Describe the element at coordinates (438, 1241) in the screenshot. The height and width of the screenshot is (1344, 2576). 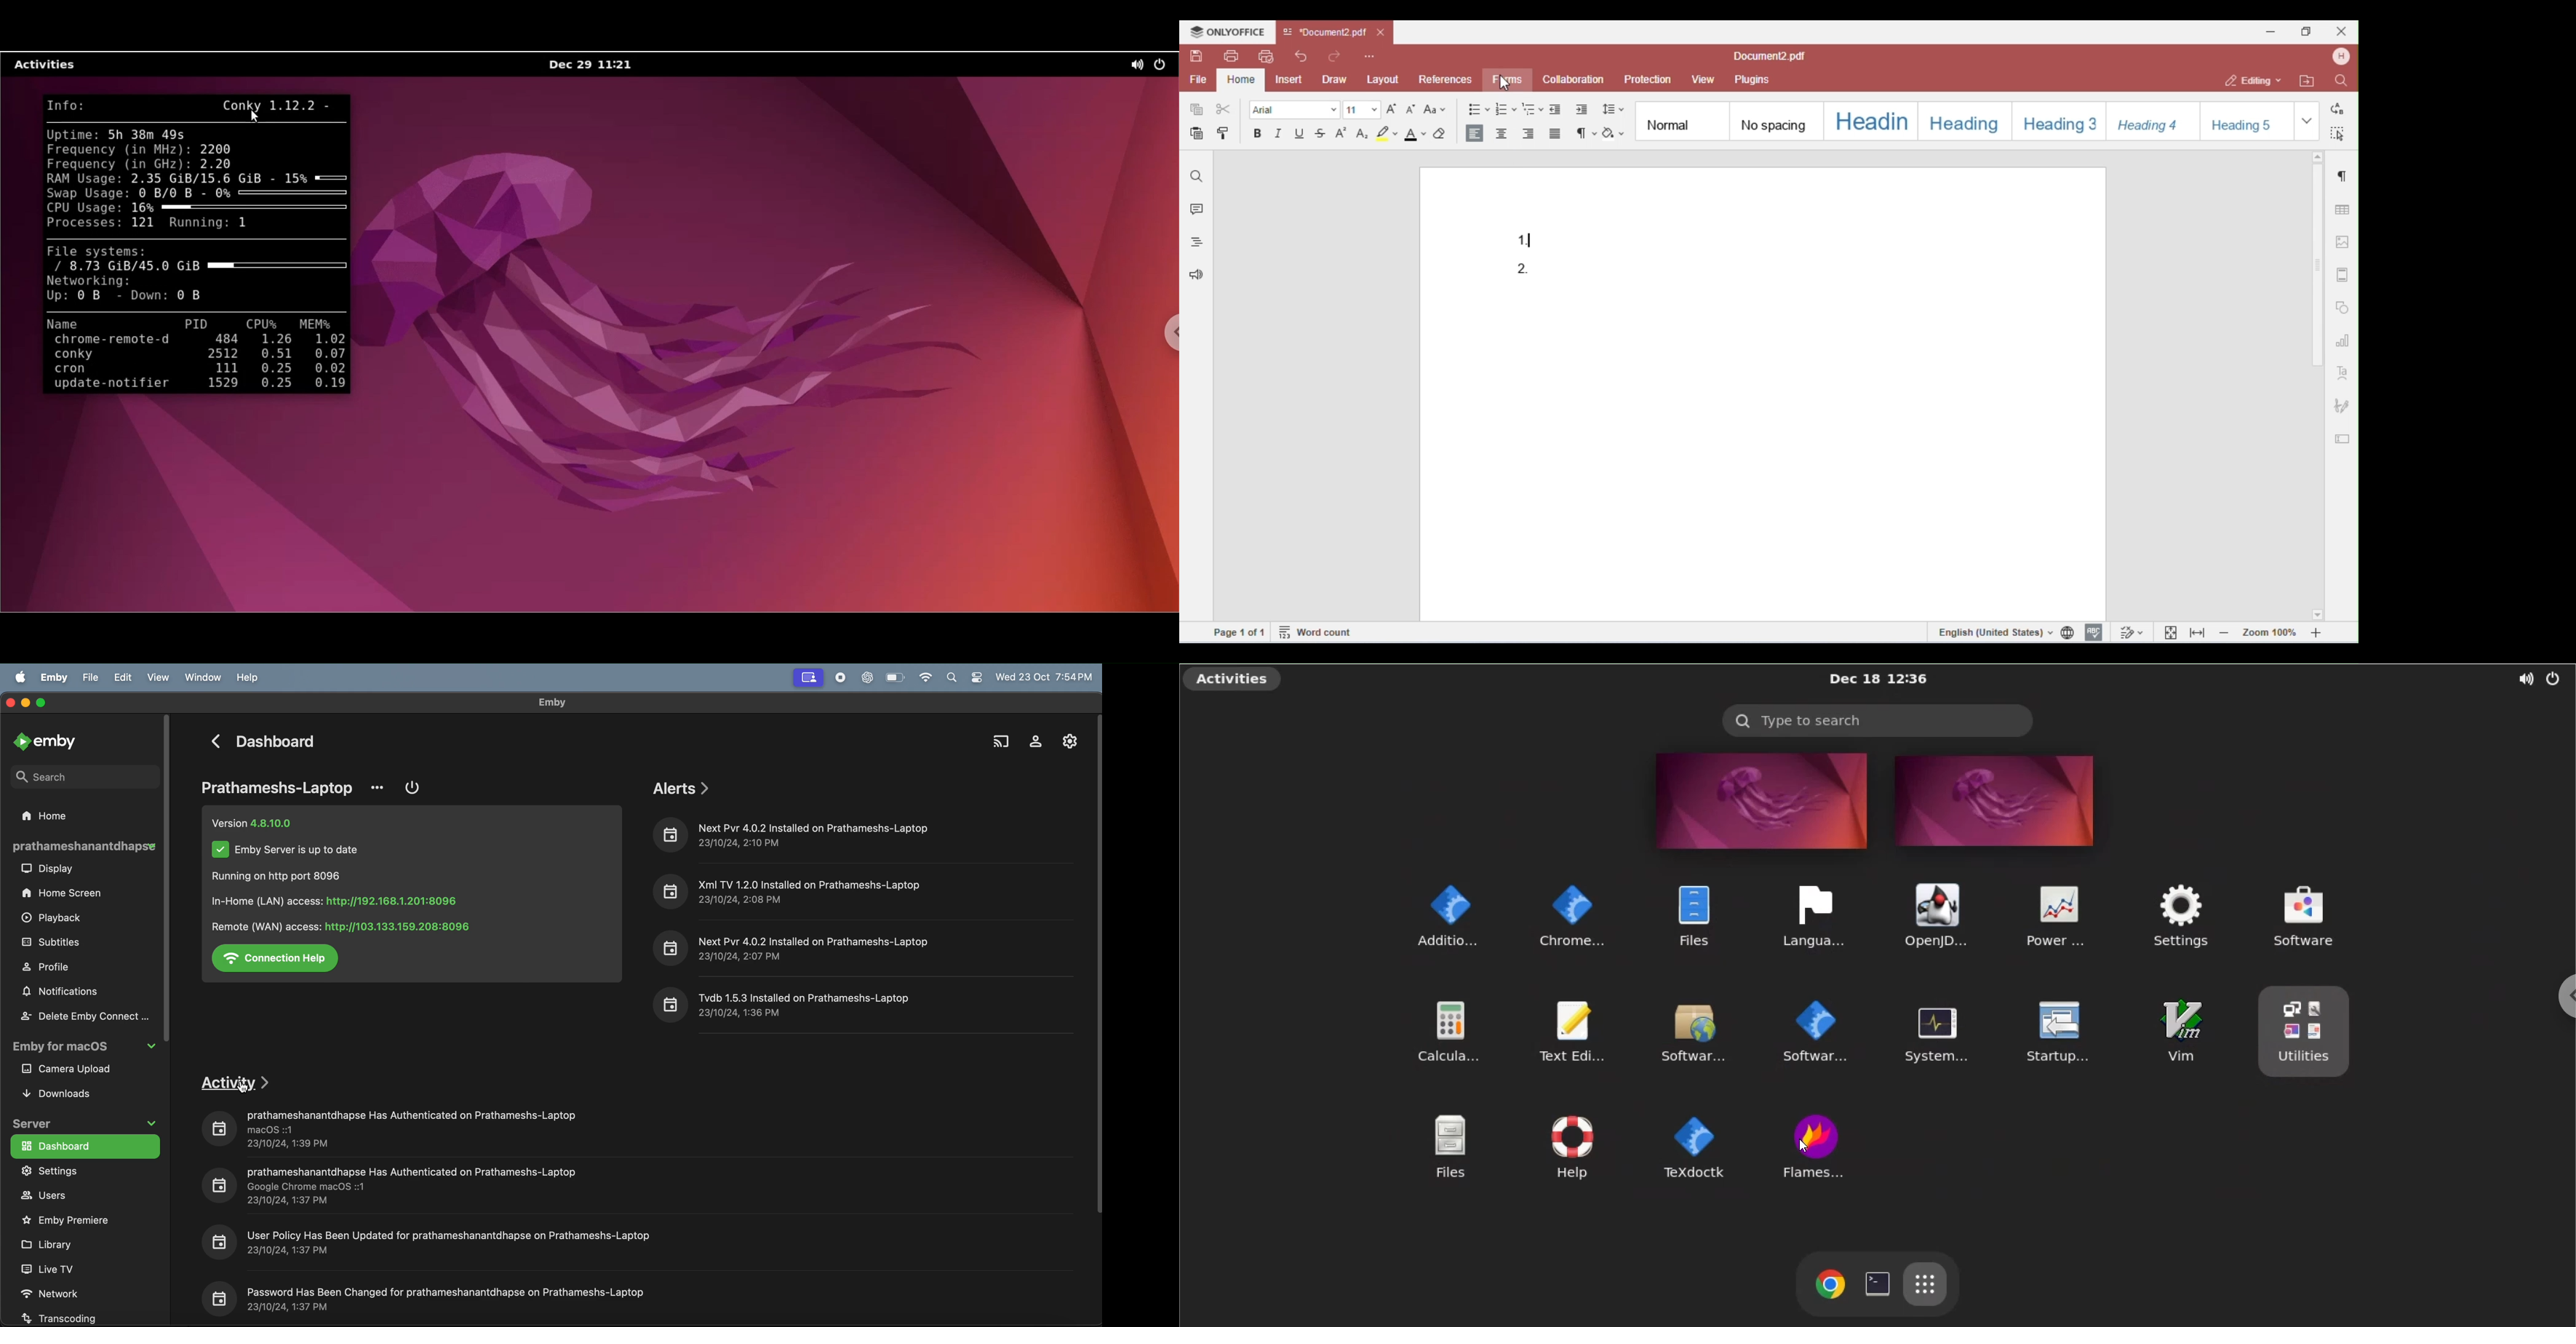
I see `5 User Policy Has Been Updated for prathameshanantdhapse on Prathameshs-Laptop
23/10/24, 1:37 PM` at that location.